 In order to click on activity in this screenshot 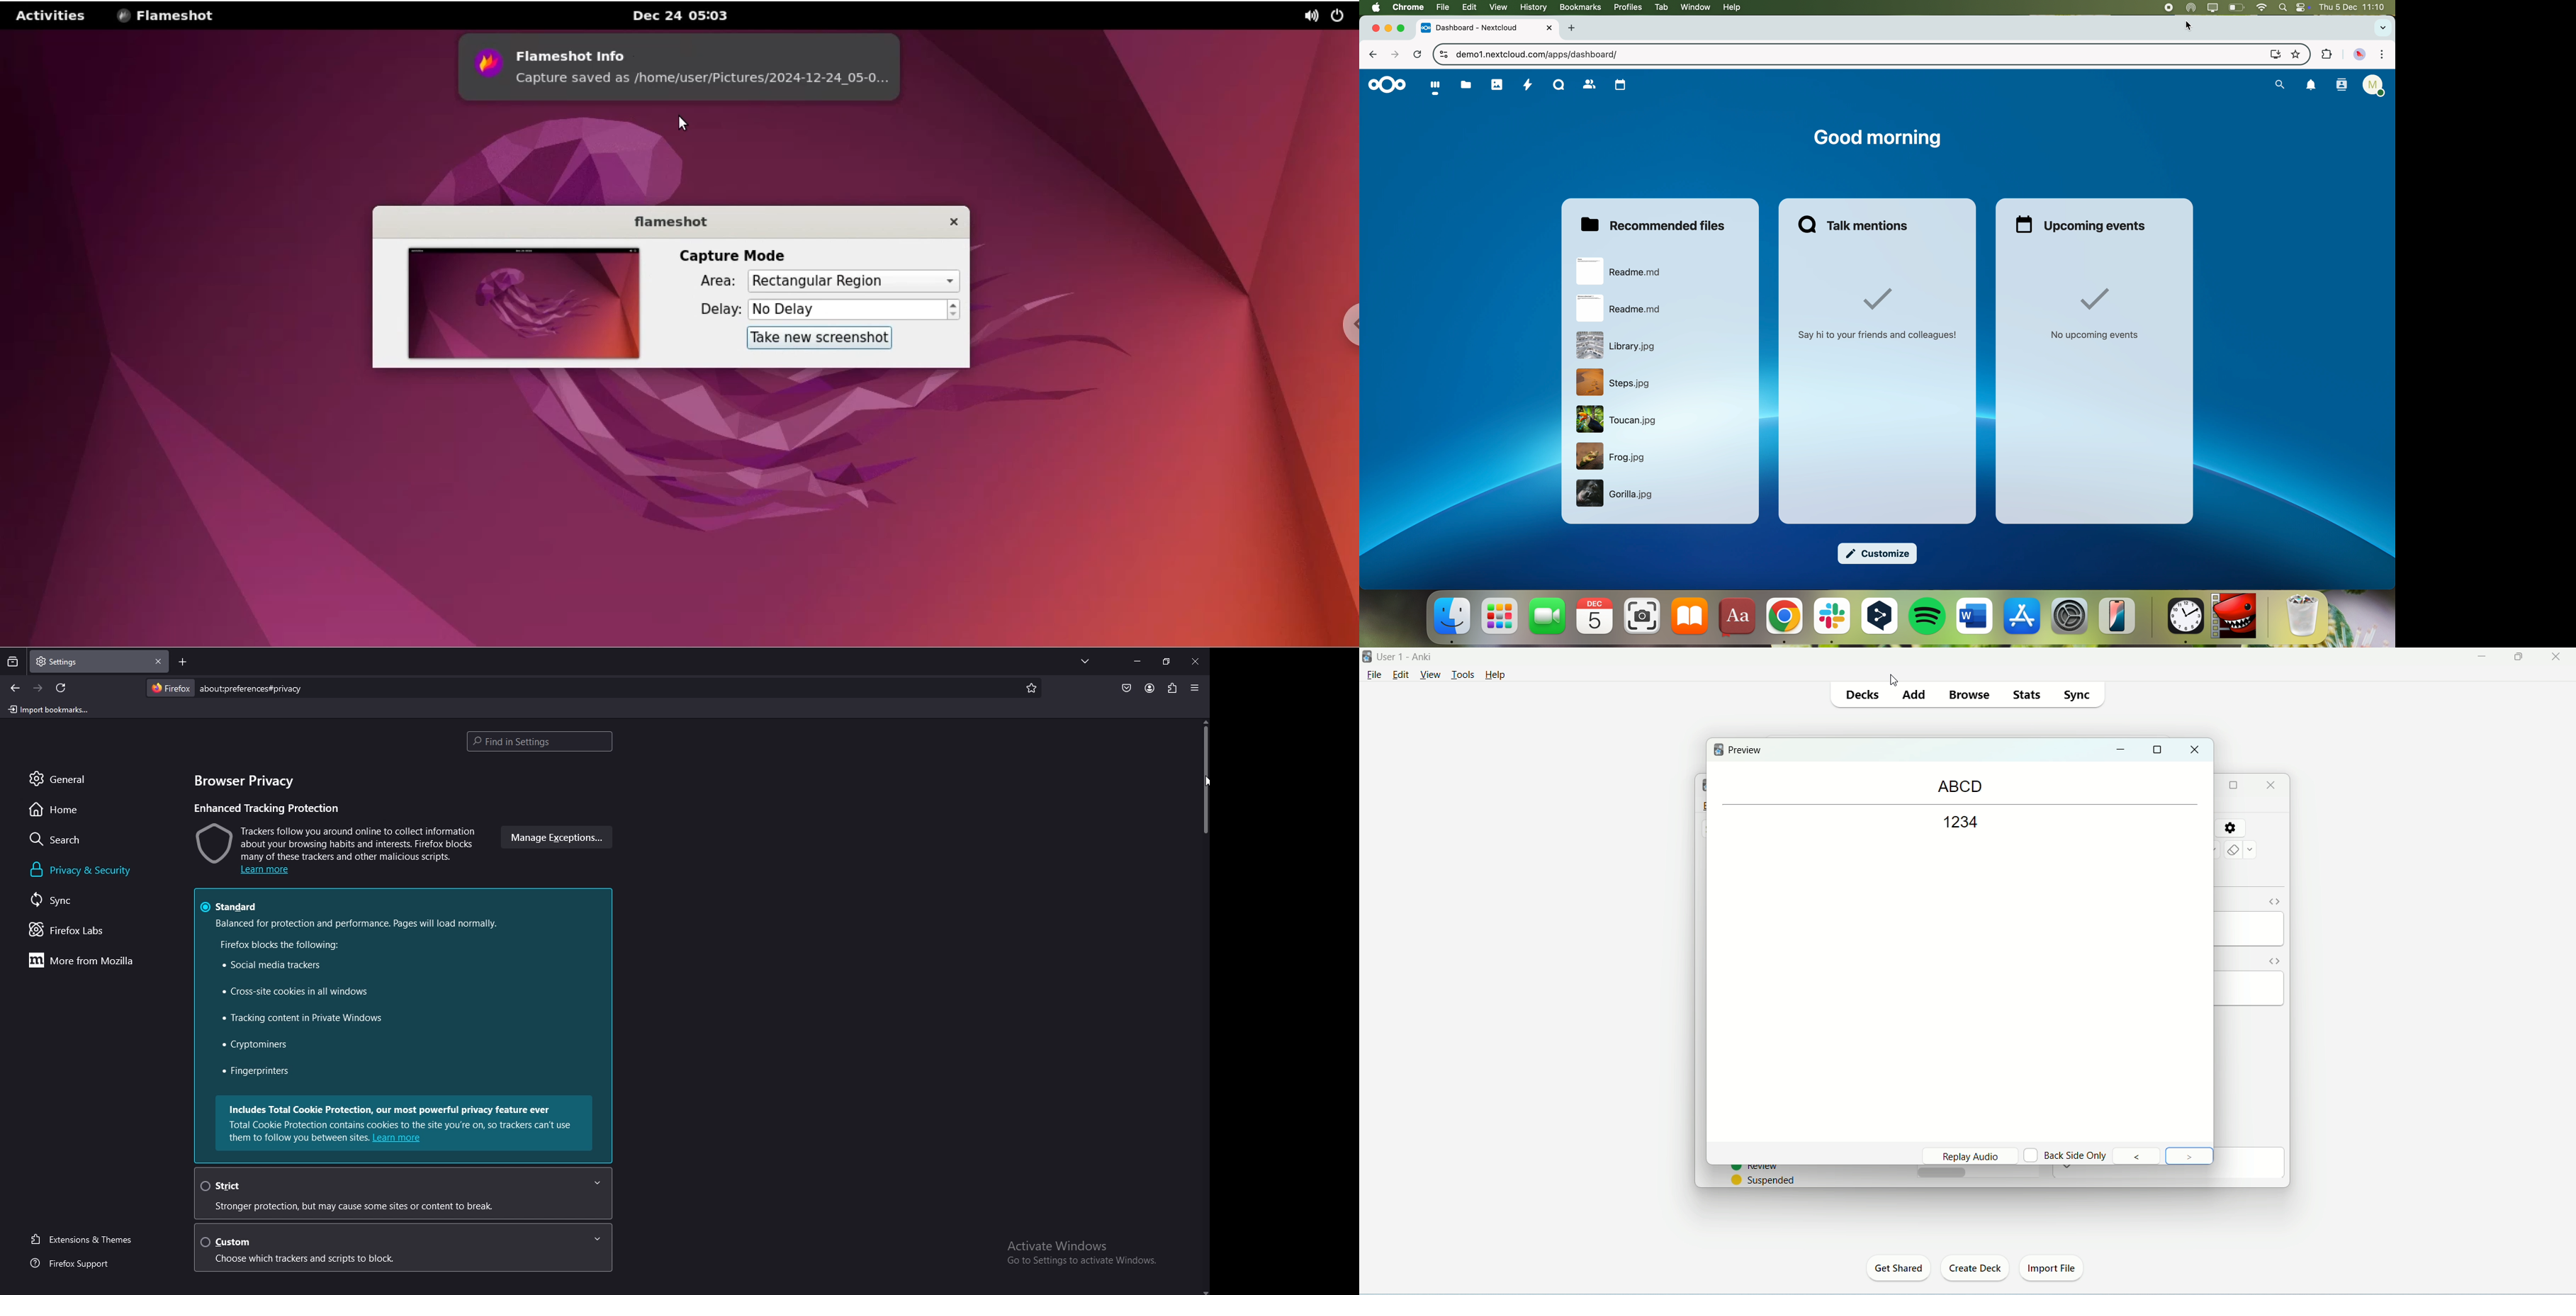, I will do `click(1528, 86)`.